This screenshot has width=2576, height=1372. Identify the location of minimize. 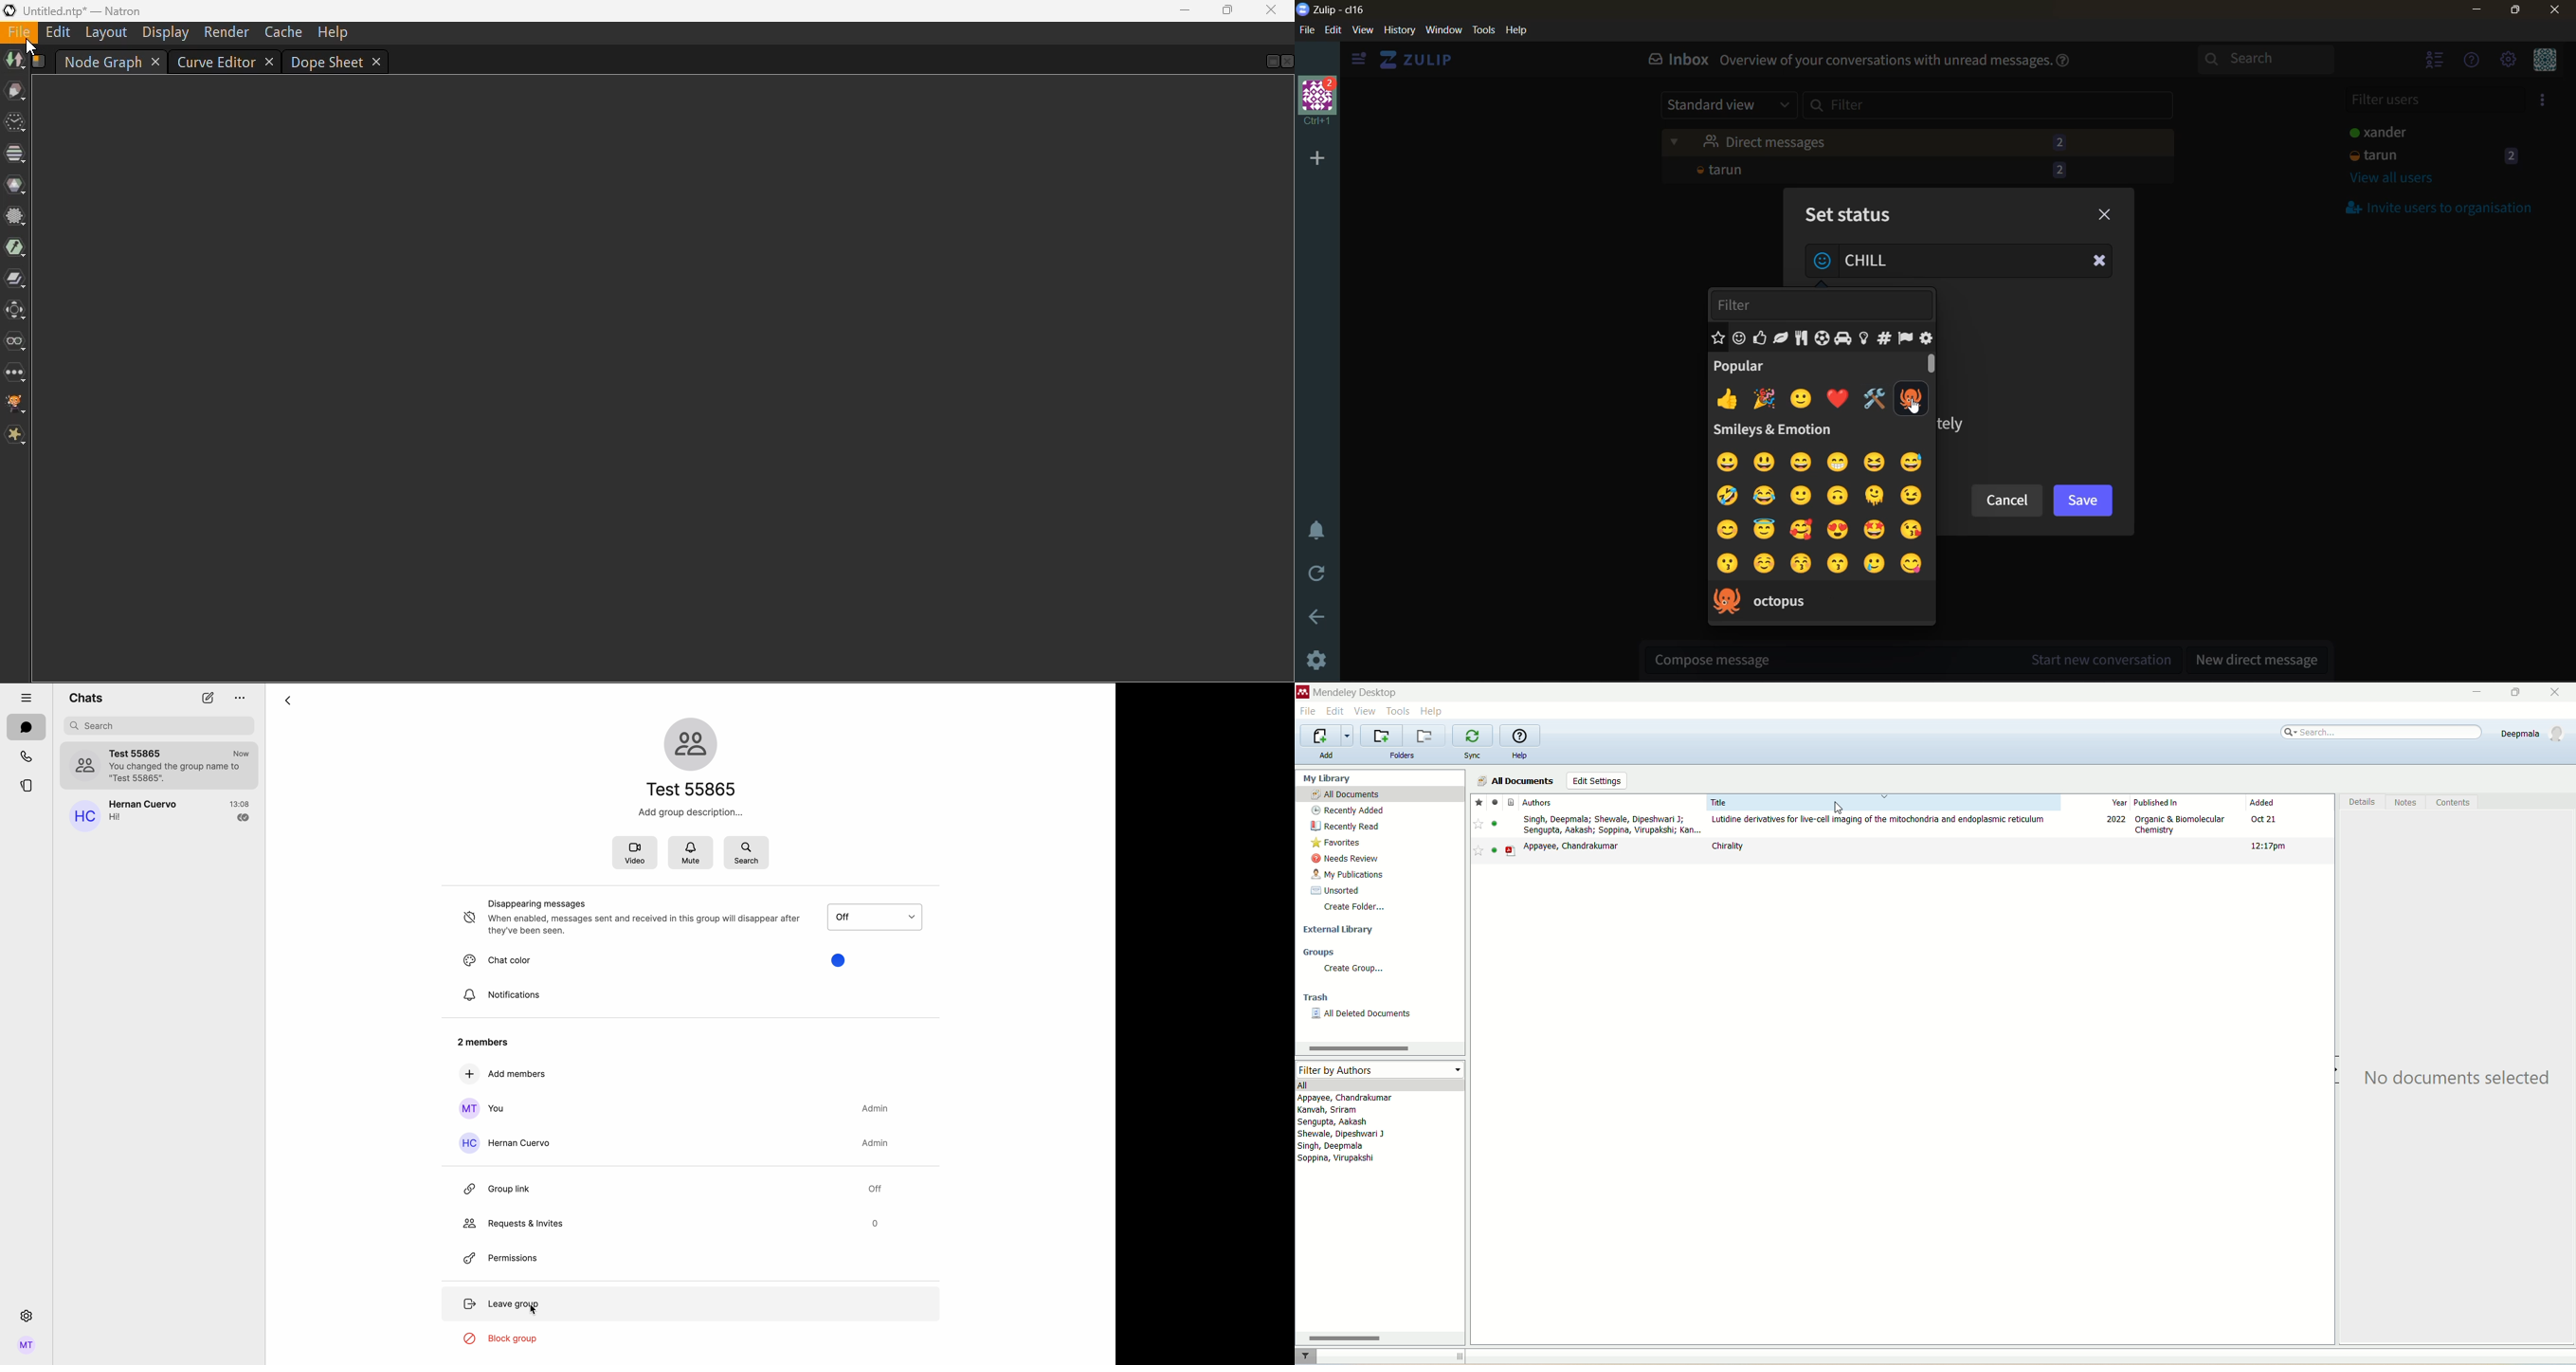
(2479, 11).